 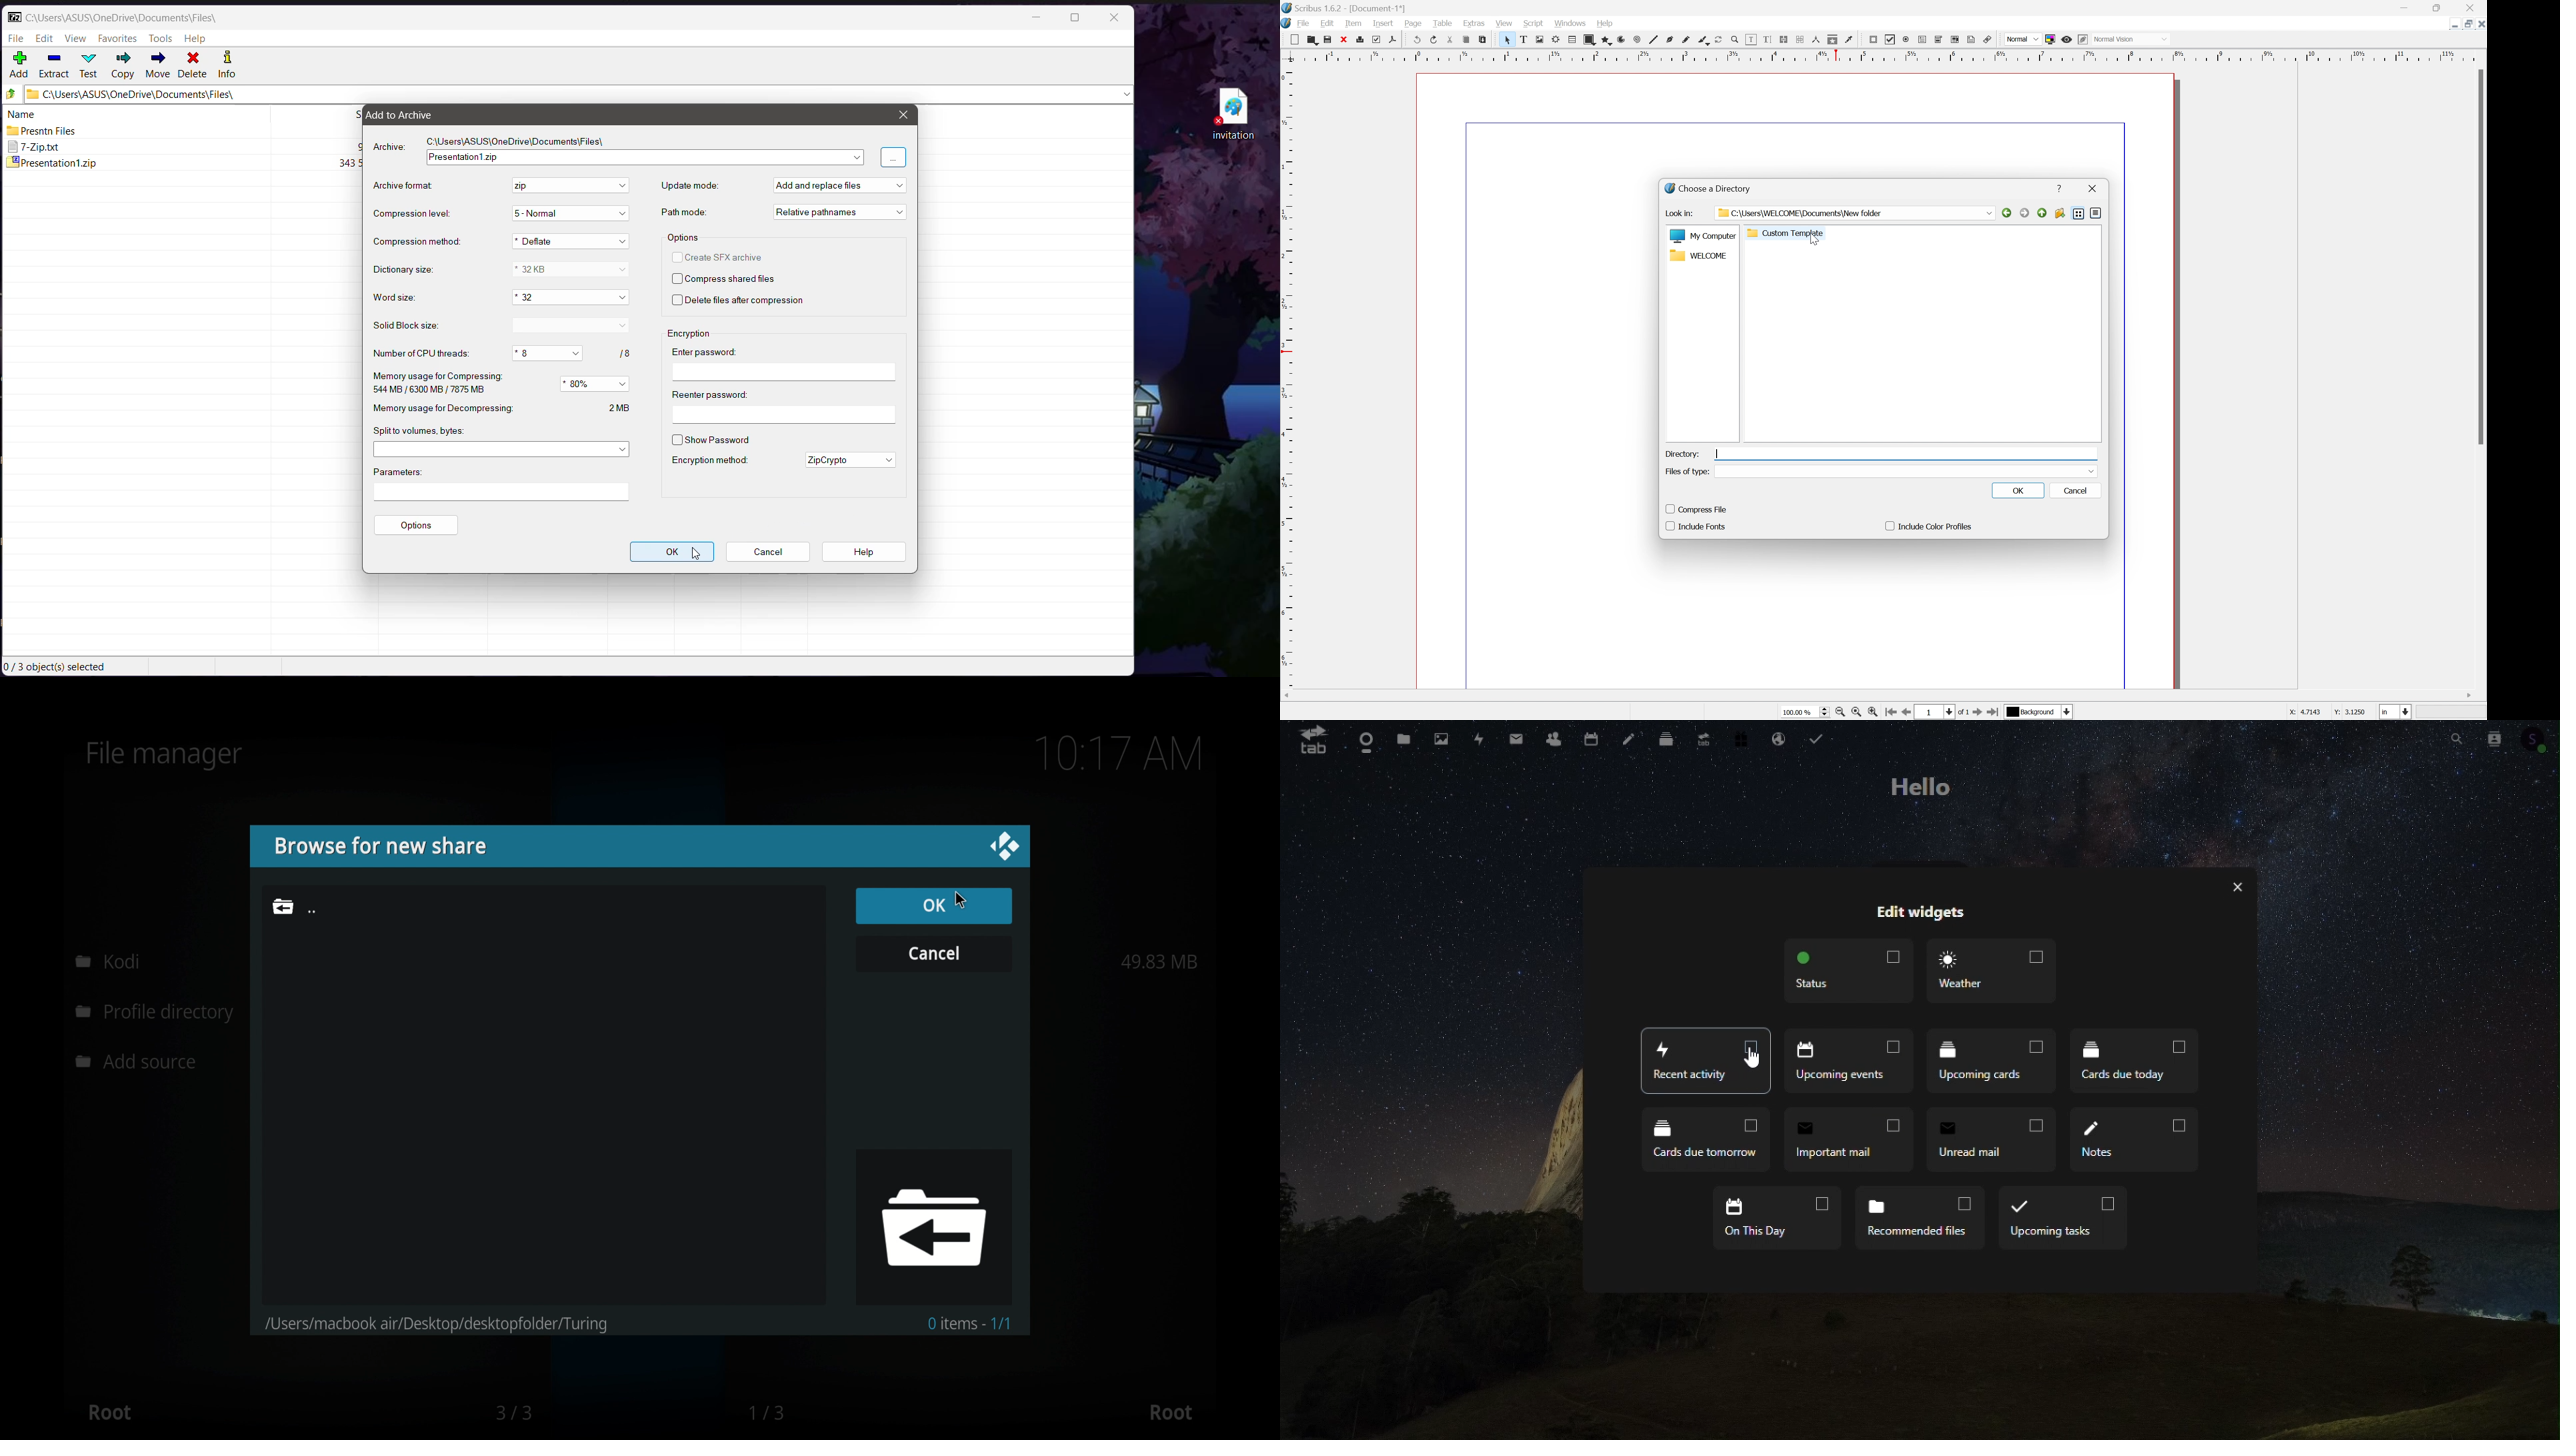 I want to click on edit contents of frame, so click(x=1750, y=41).